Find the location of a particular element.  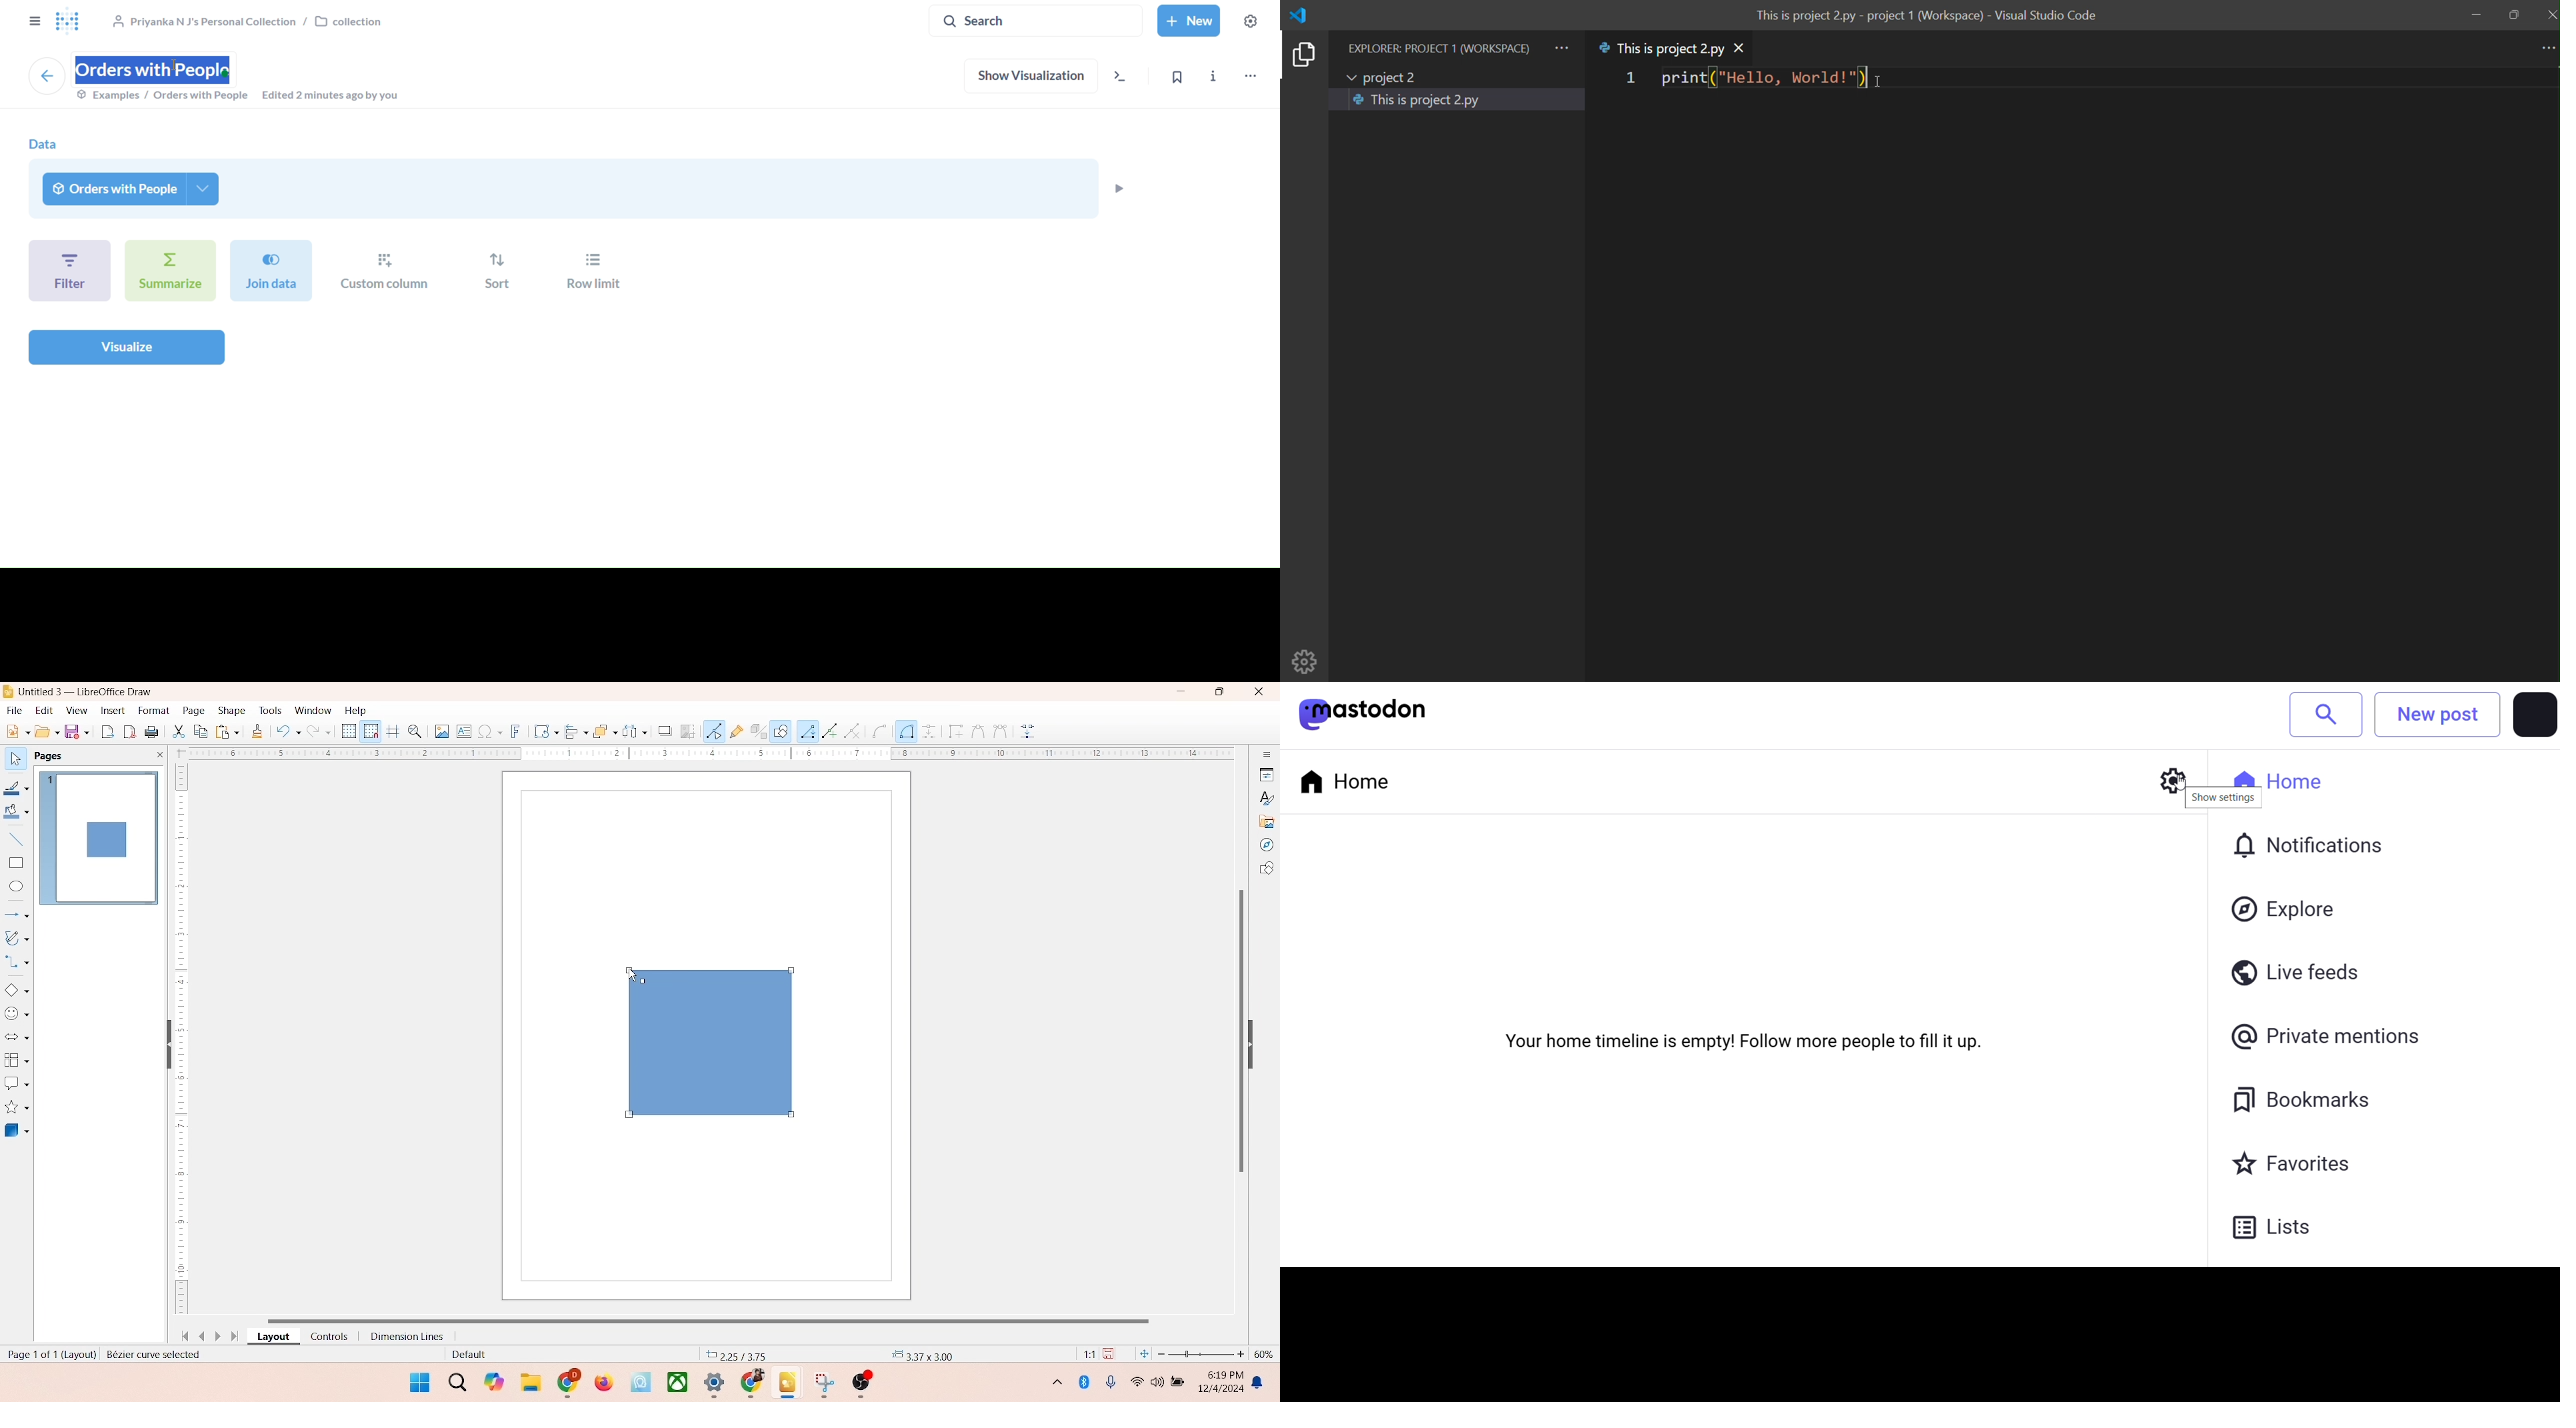

coordinates is located at coordinates (737, 1353).